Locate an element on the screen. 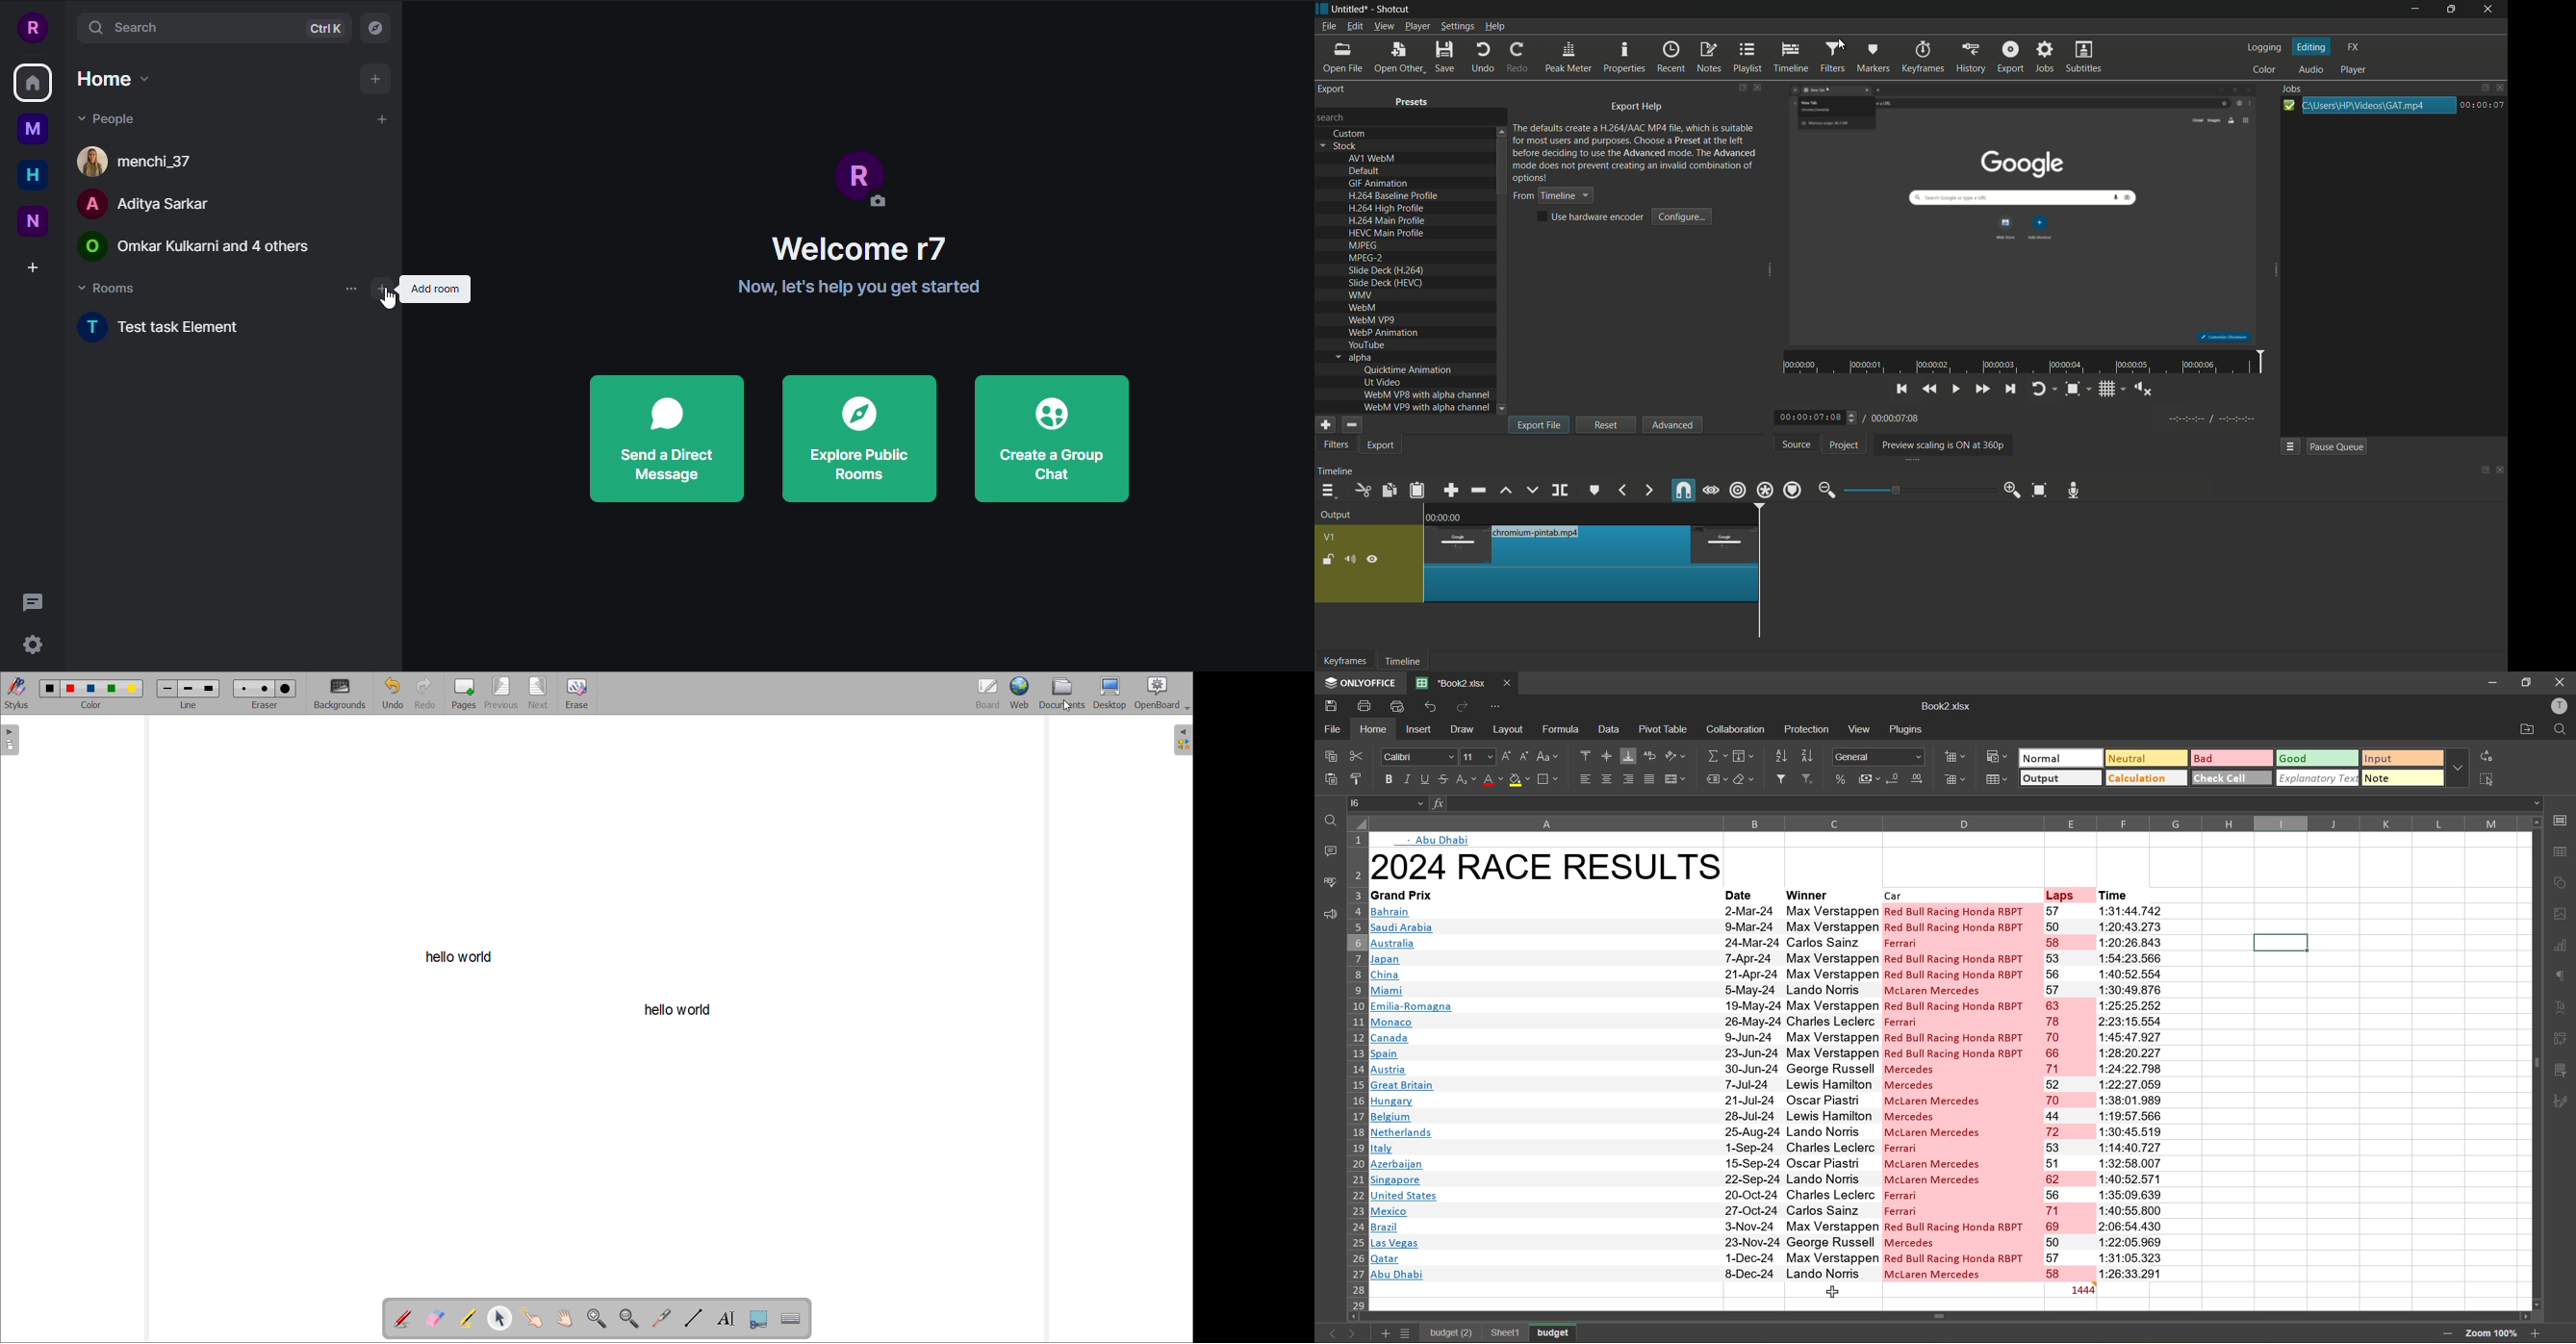  create a group chat is located at coordinates (1054, 436).